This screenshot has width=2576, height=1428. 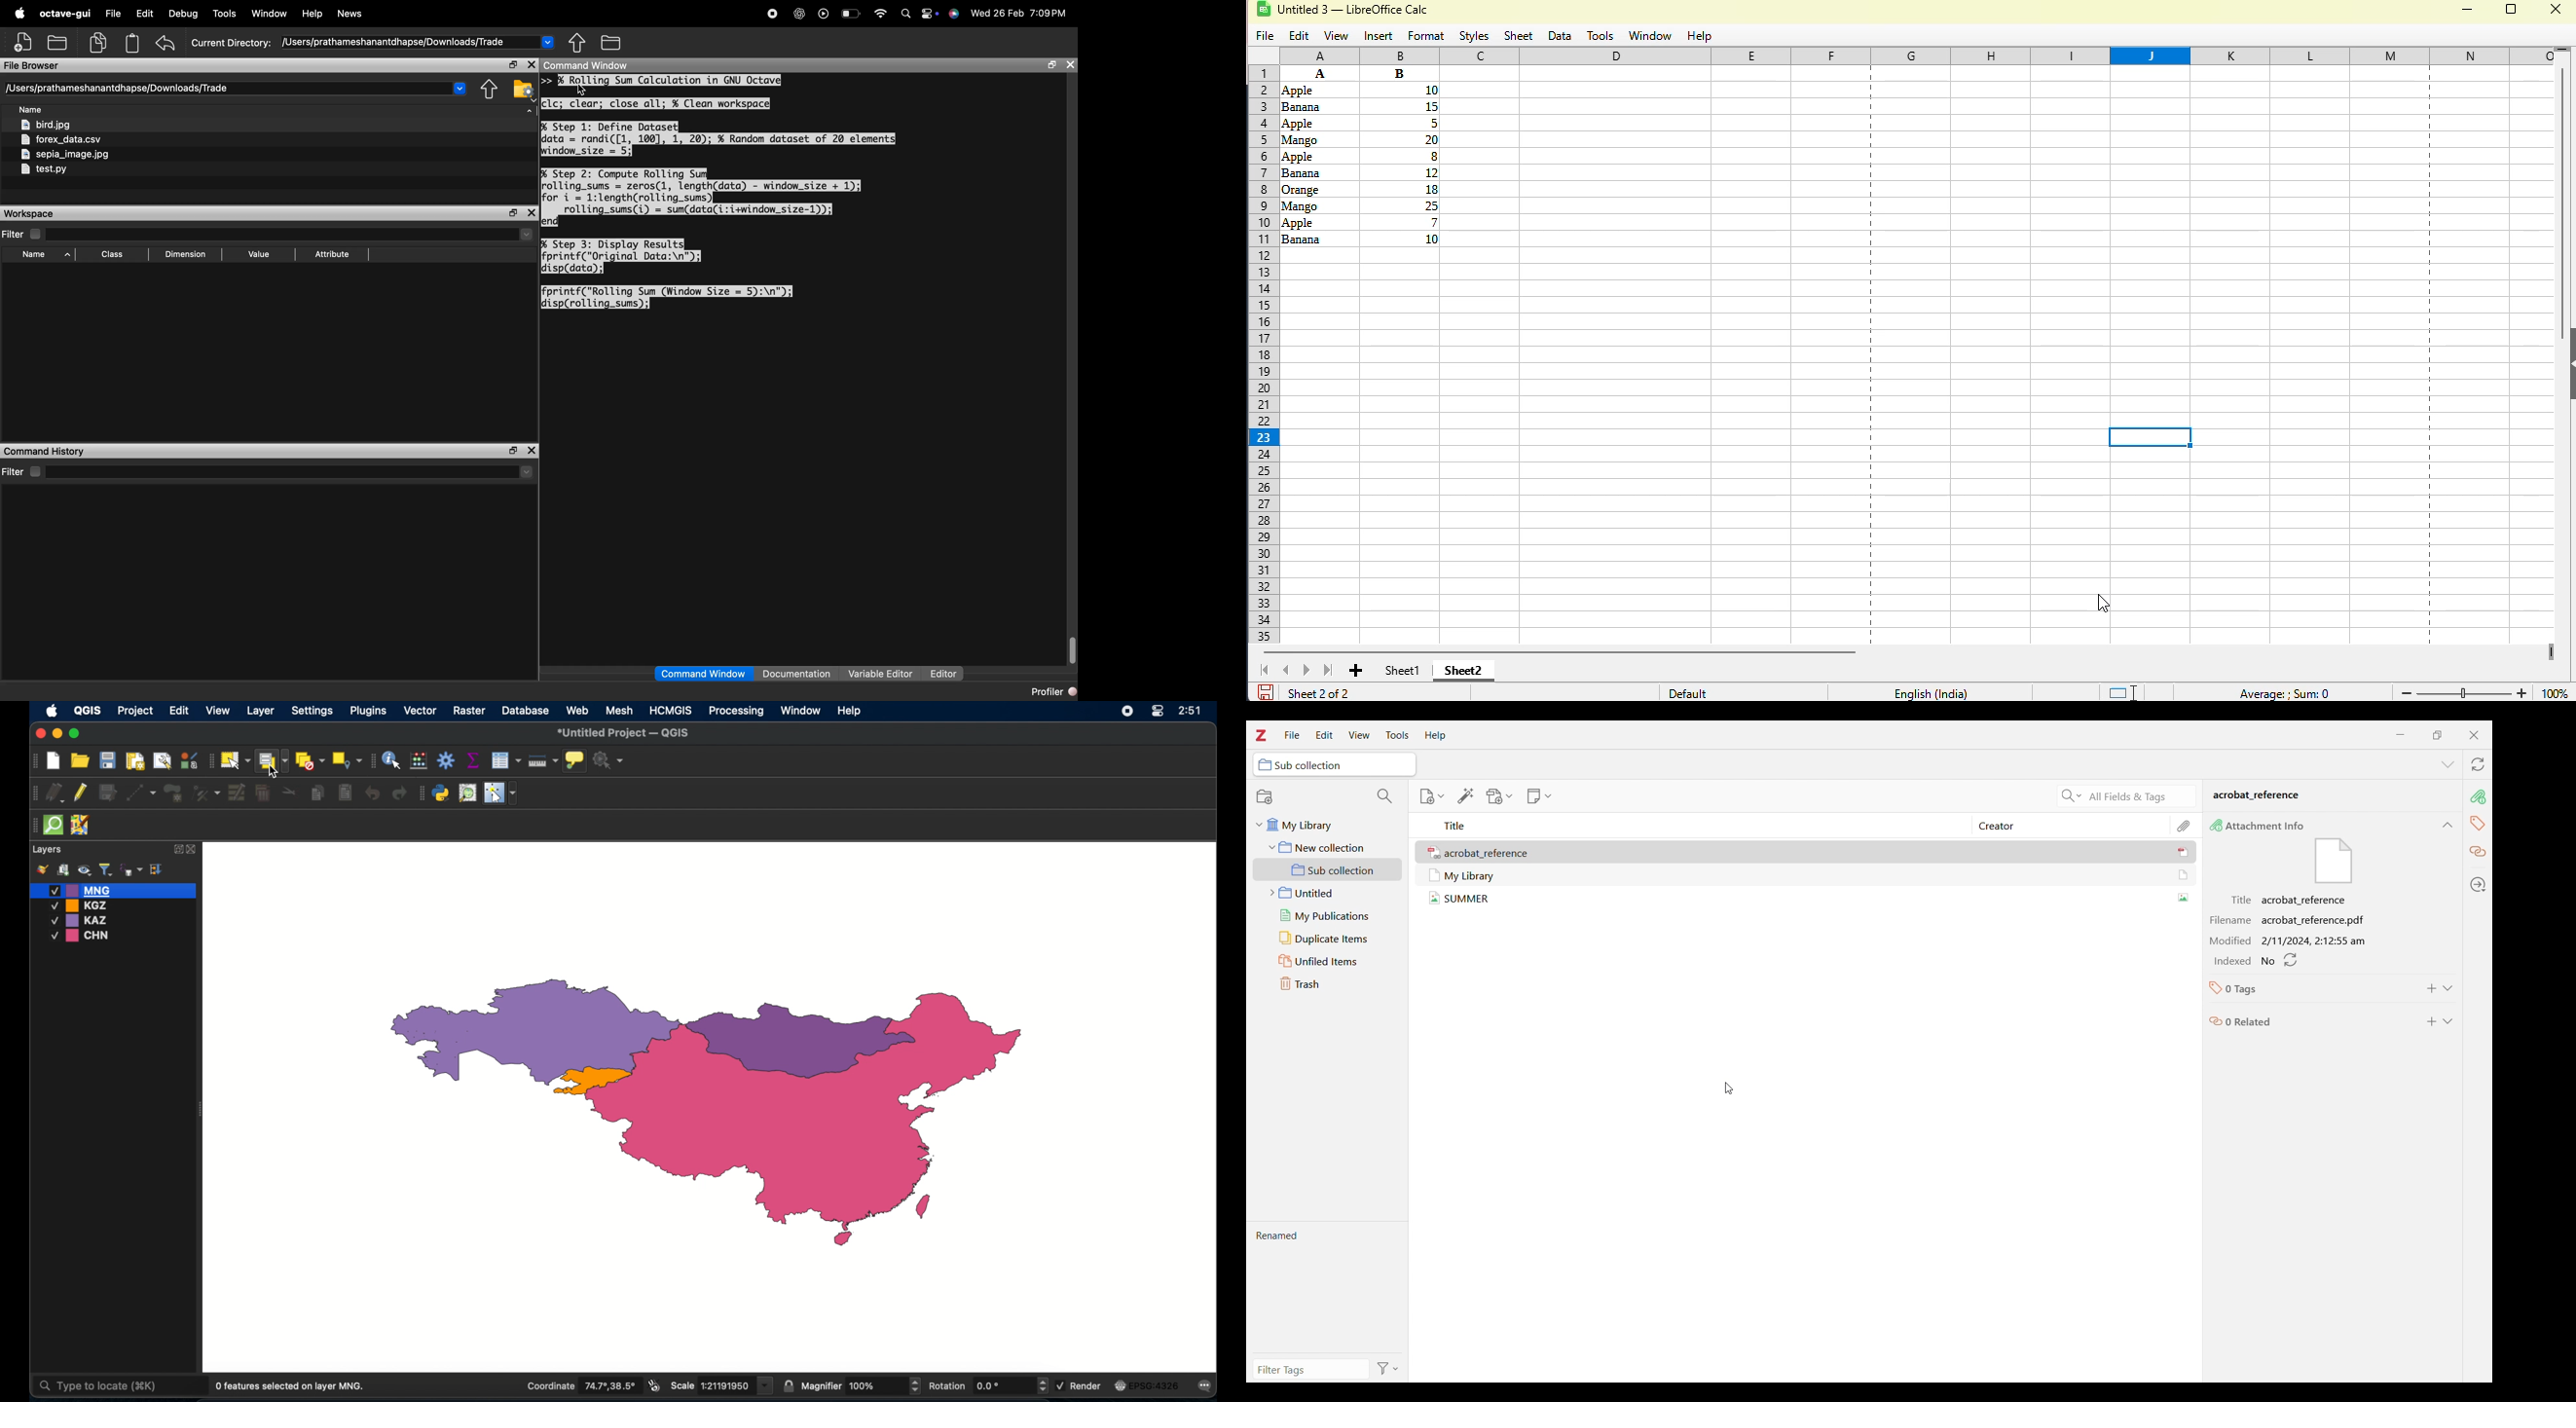 What do you see at coordinates (161, 760) in the screenshot?
I see `open layout manager` at bounding box center [161, 760].